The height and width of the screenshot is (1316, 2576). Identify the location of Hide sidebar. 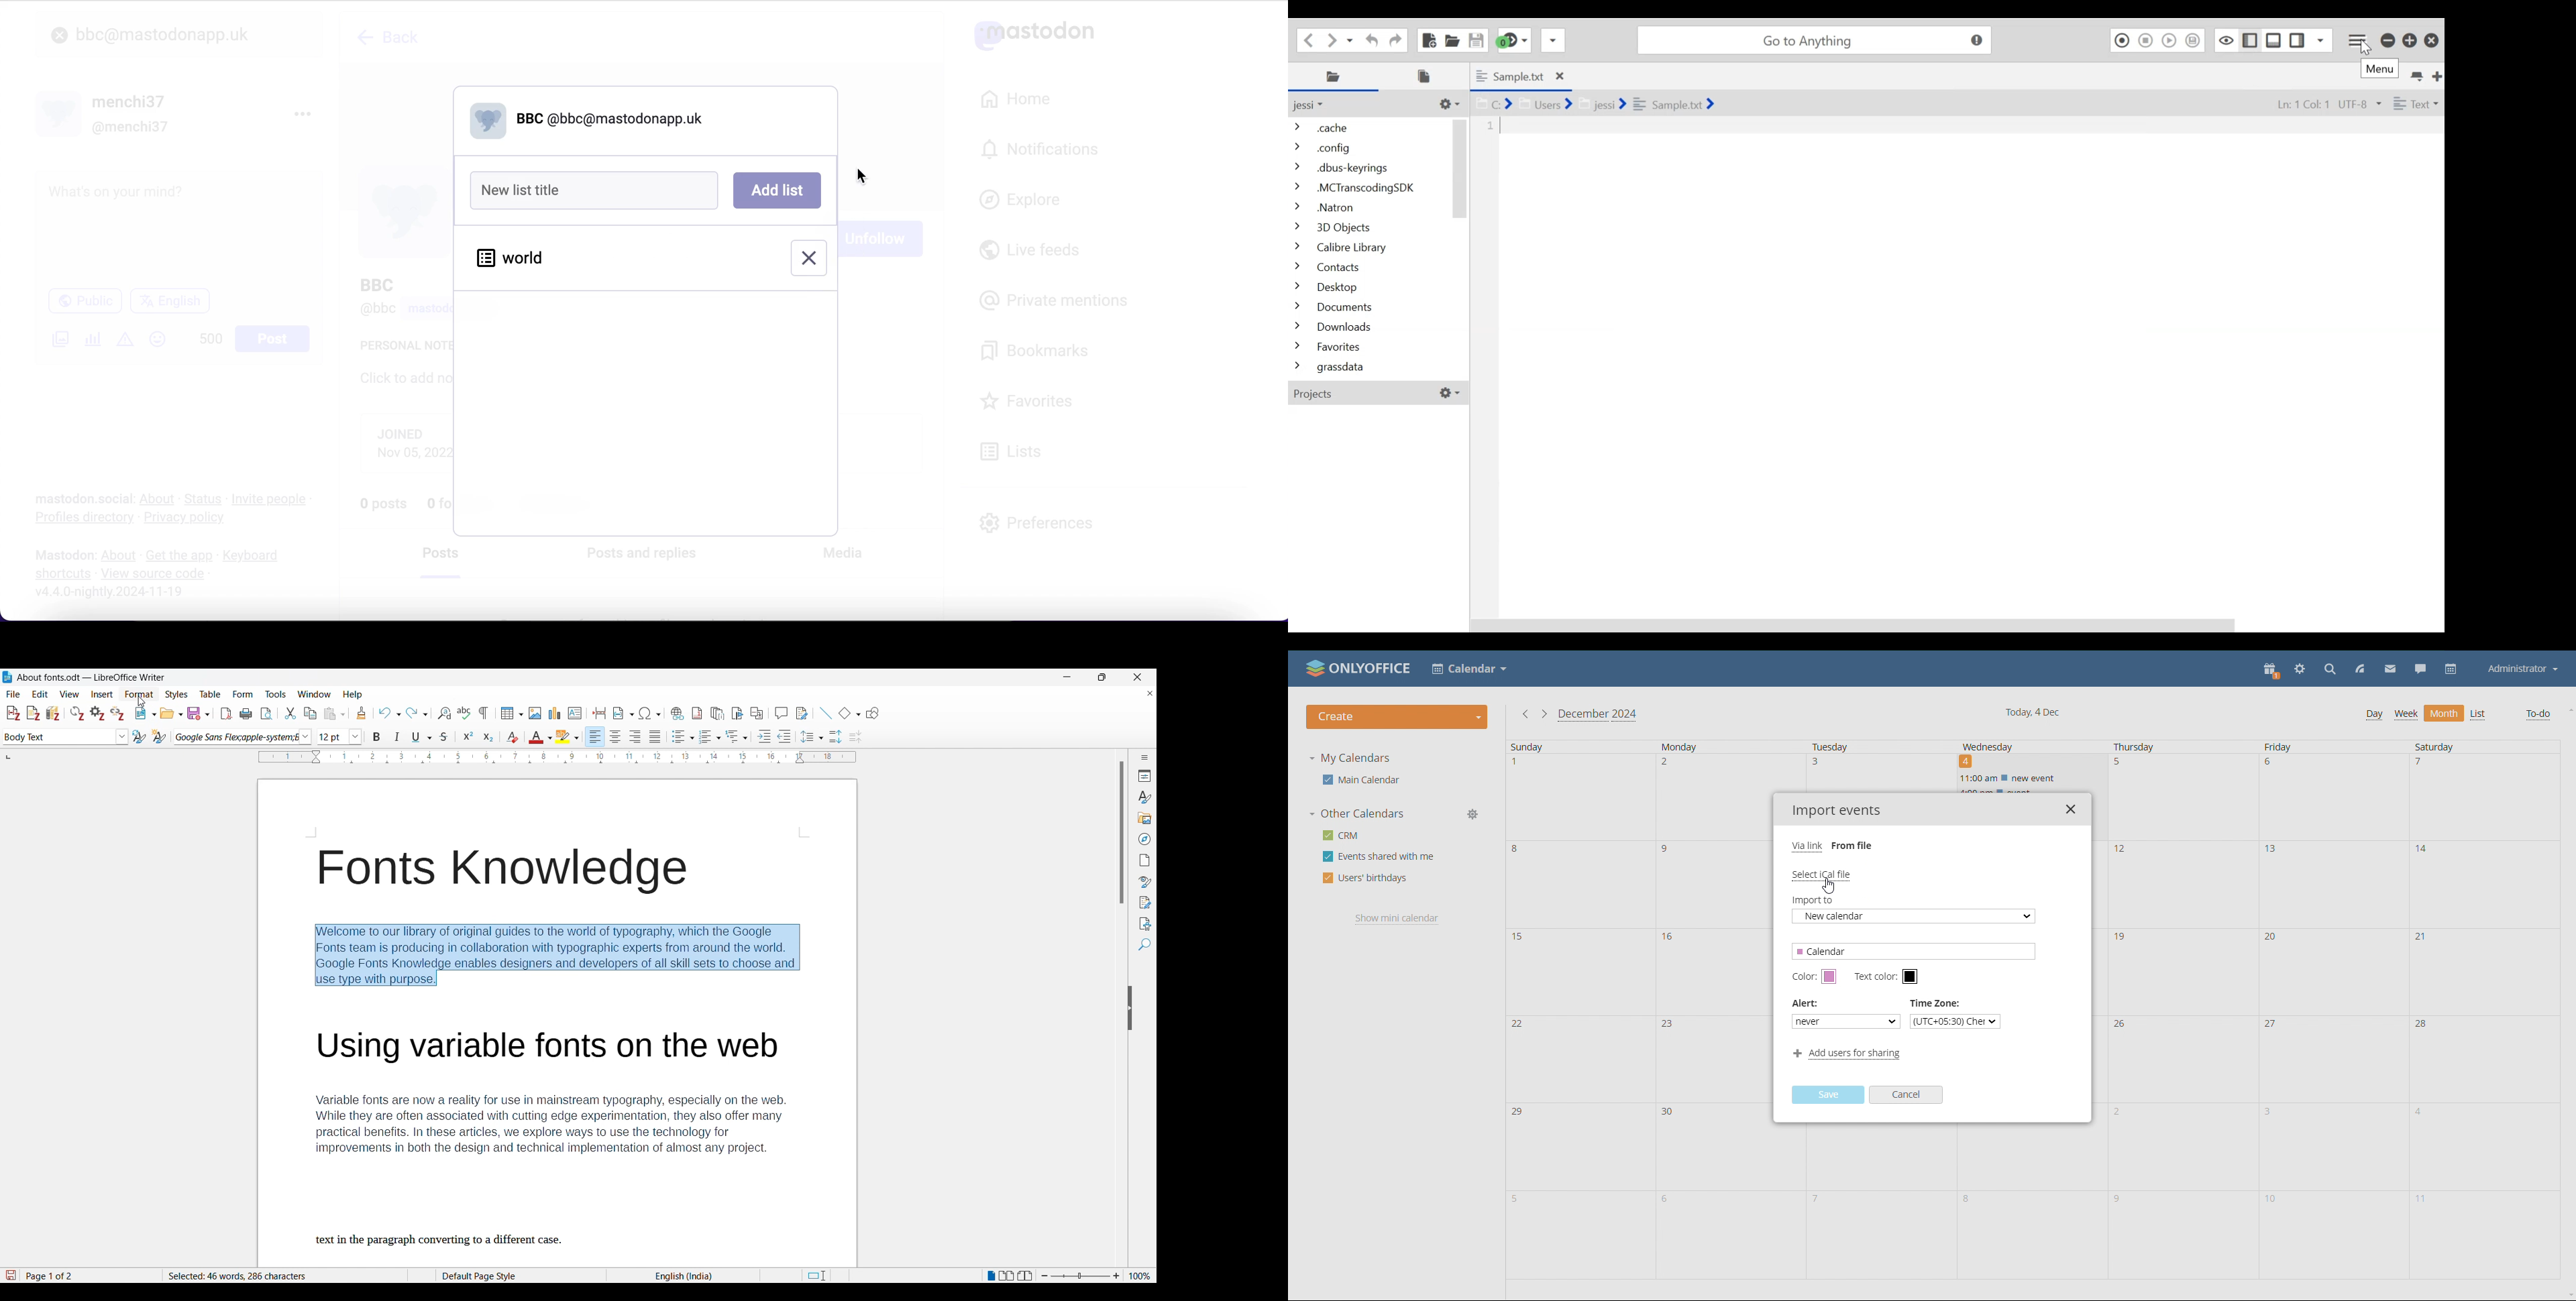
(1130, 1008).